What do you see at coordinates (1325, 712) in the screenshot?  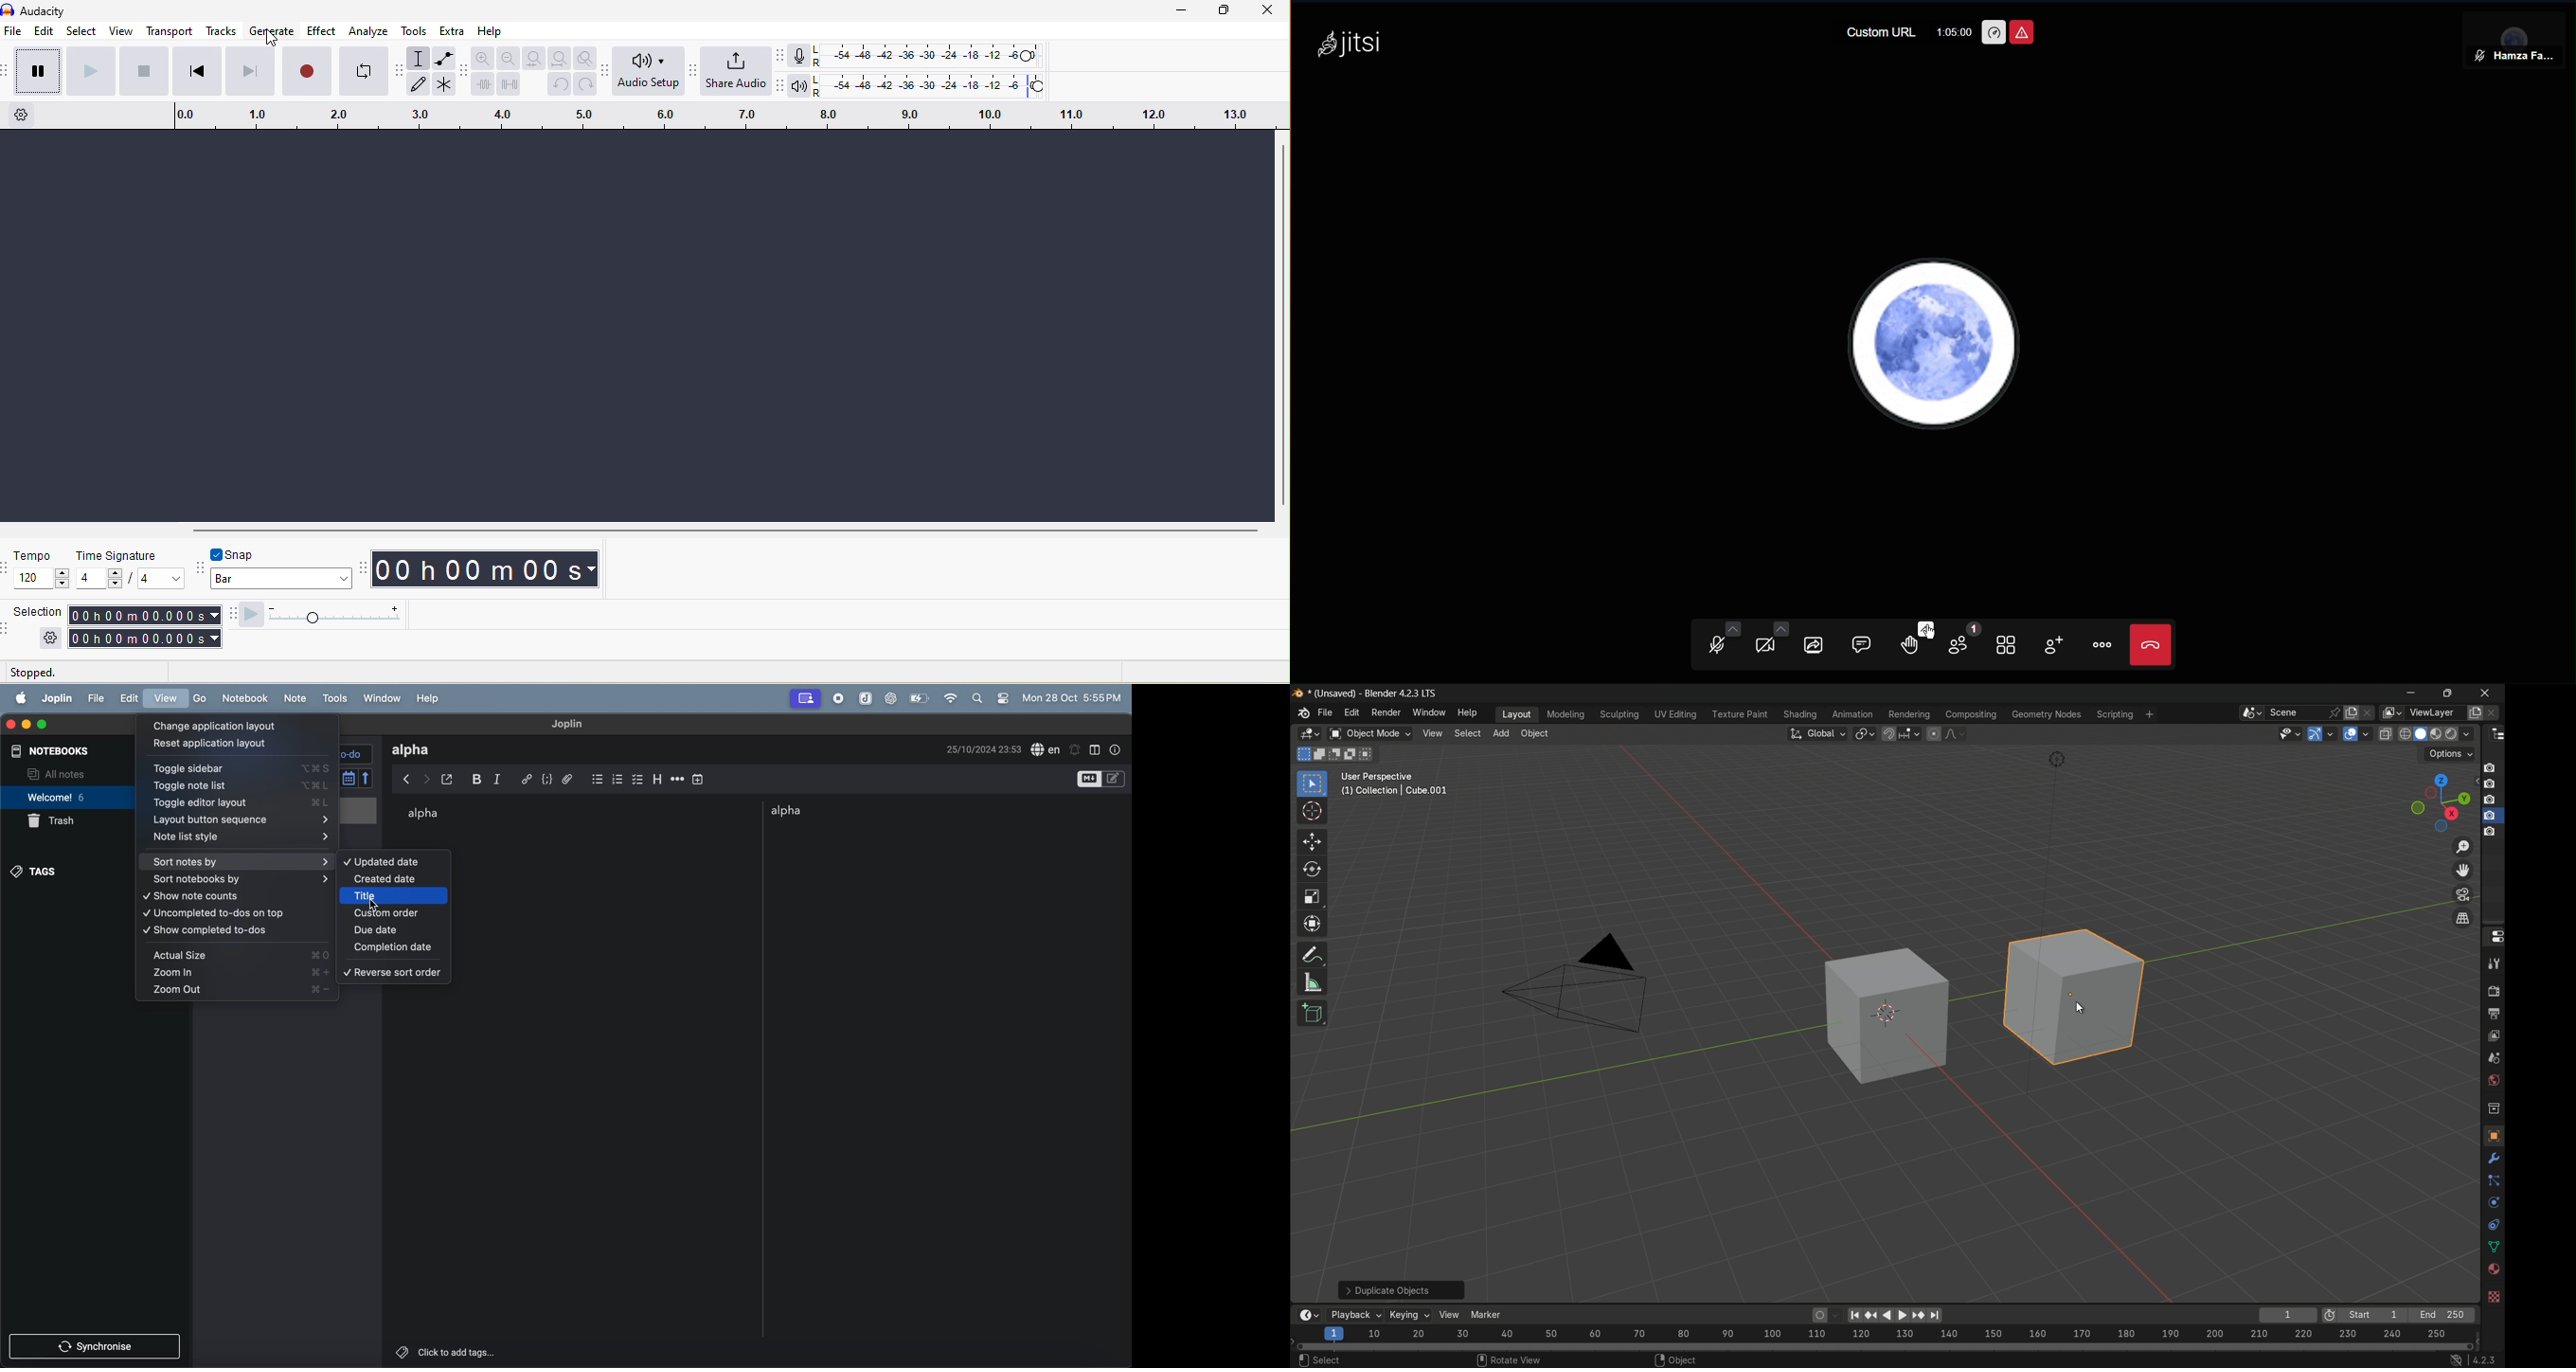 I see `file menu` at bounding box center [1325, 712].